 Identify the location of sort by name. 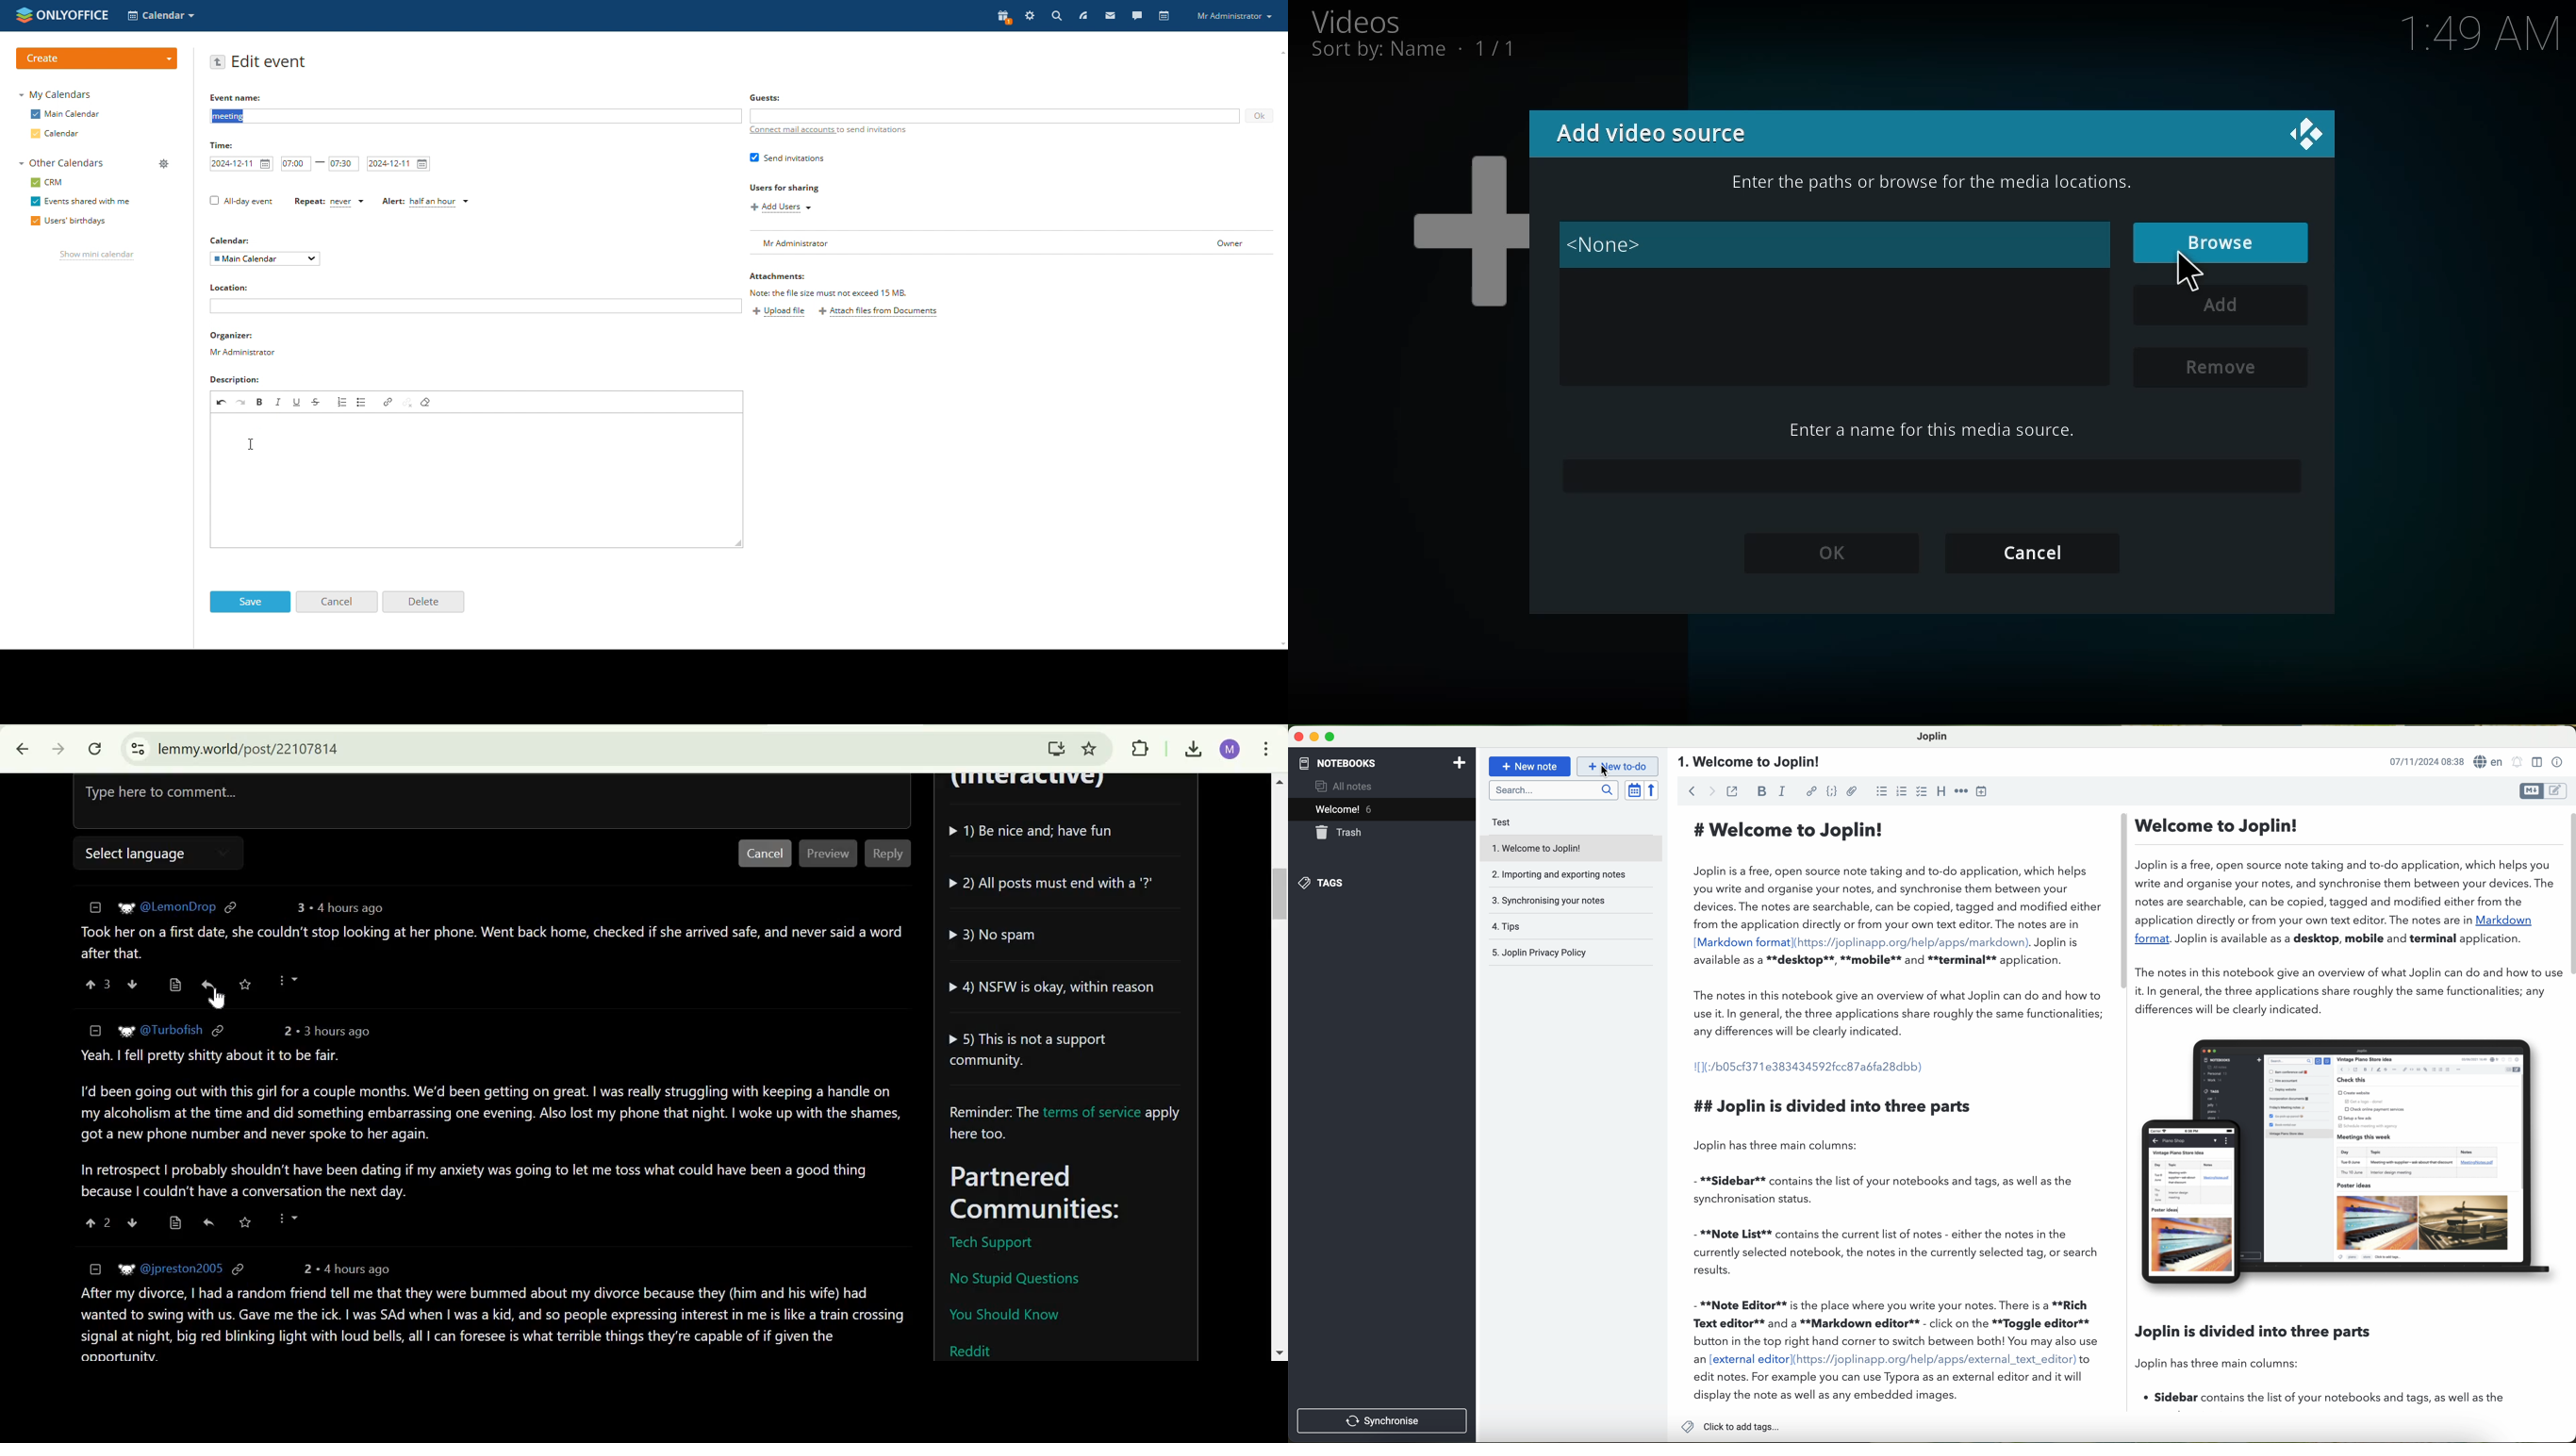
(1413, 53).